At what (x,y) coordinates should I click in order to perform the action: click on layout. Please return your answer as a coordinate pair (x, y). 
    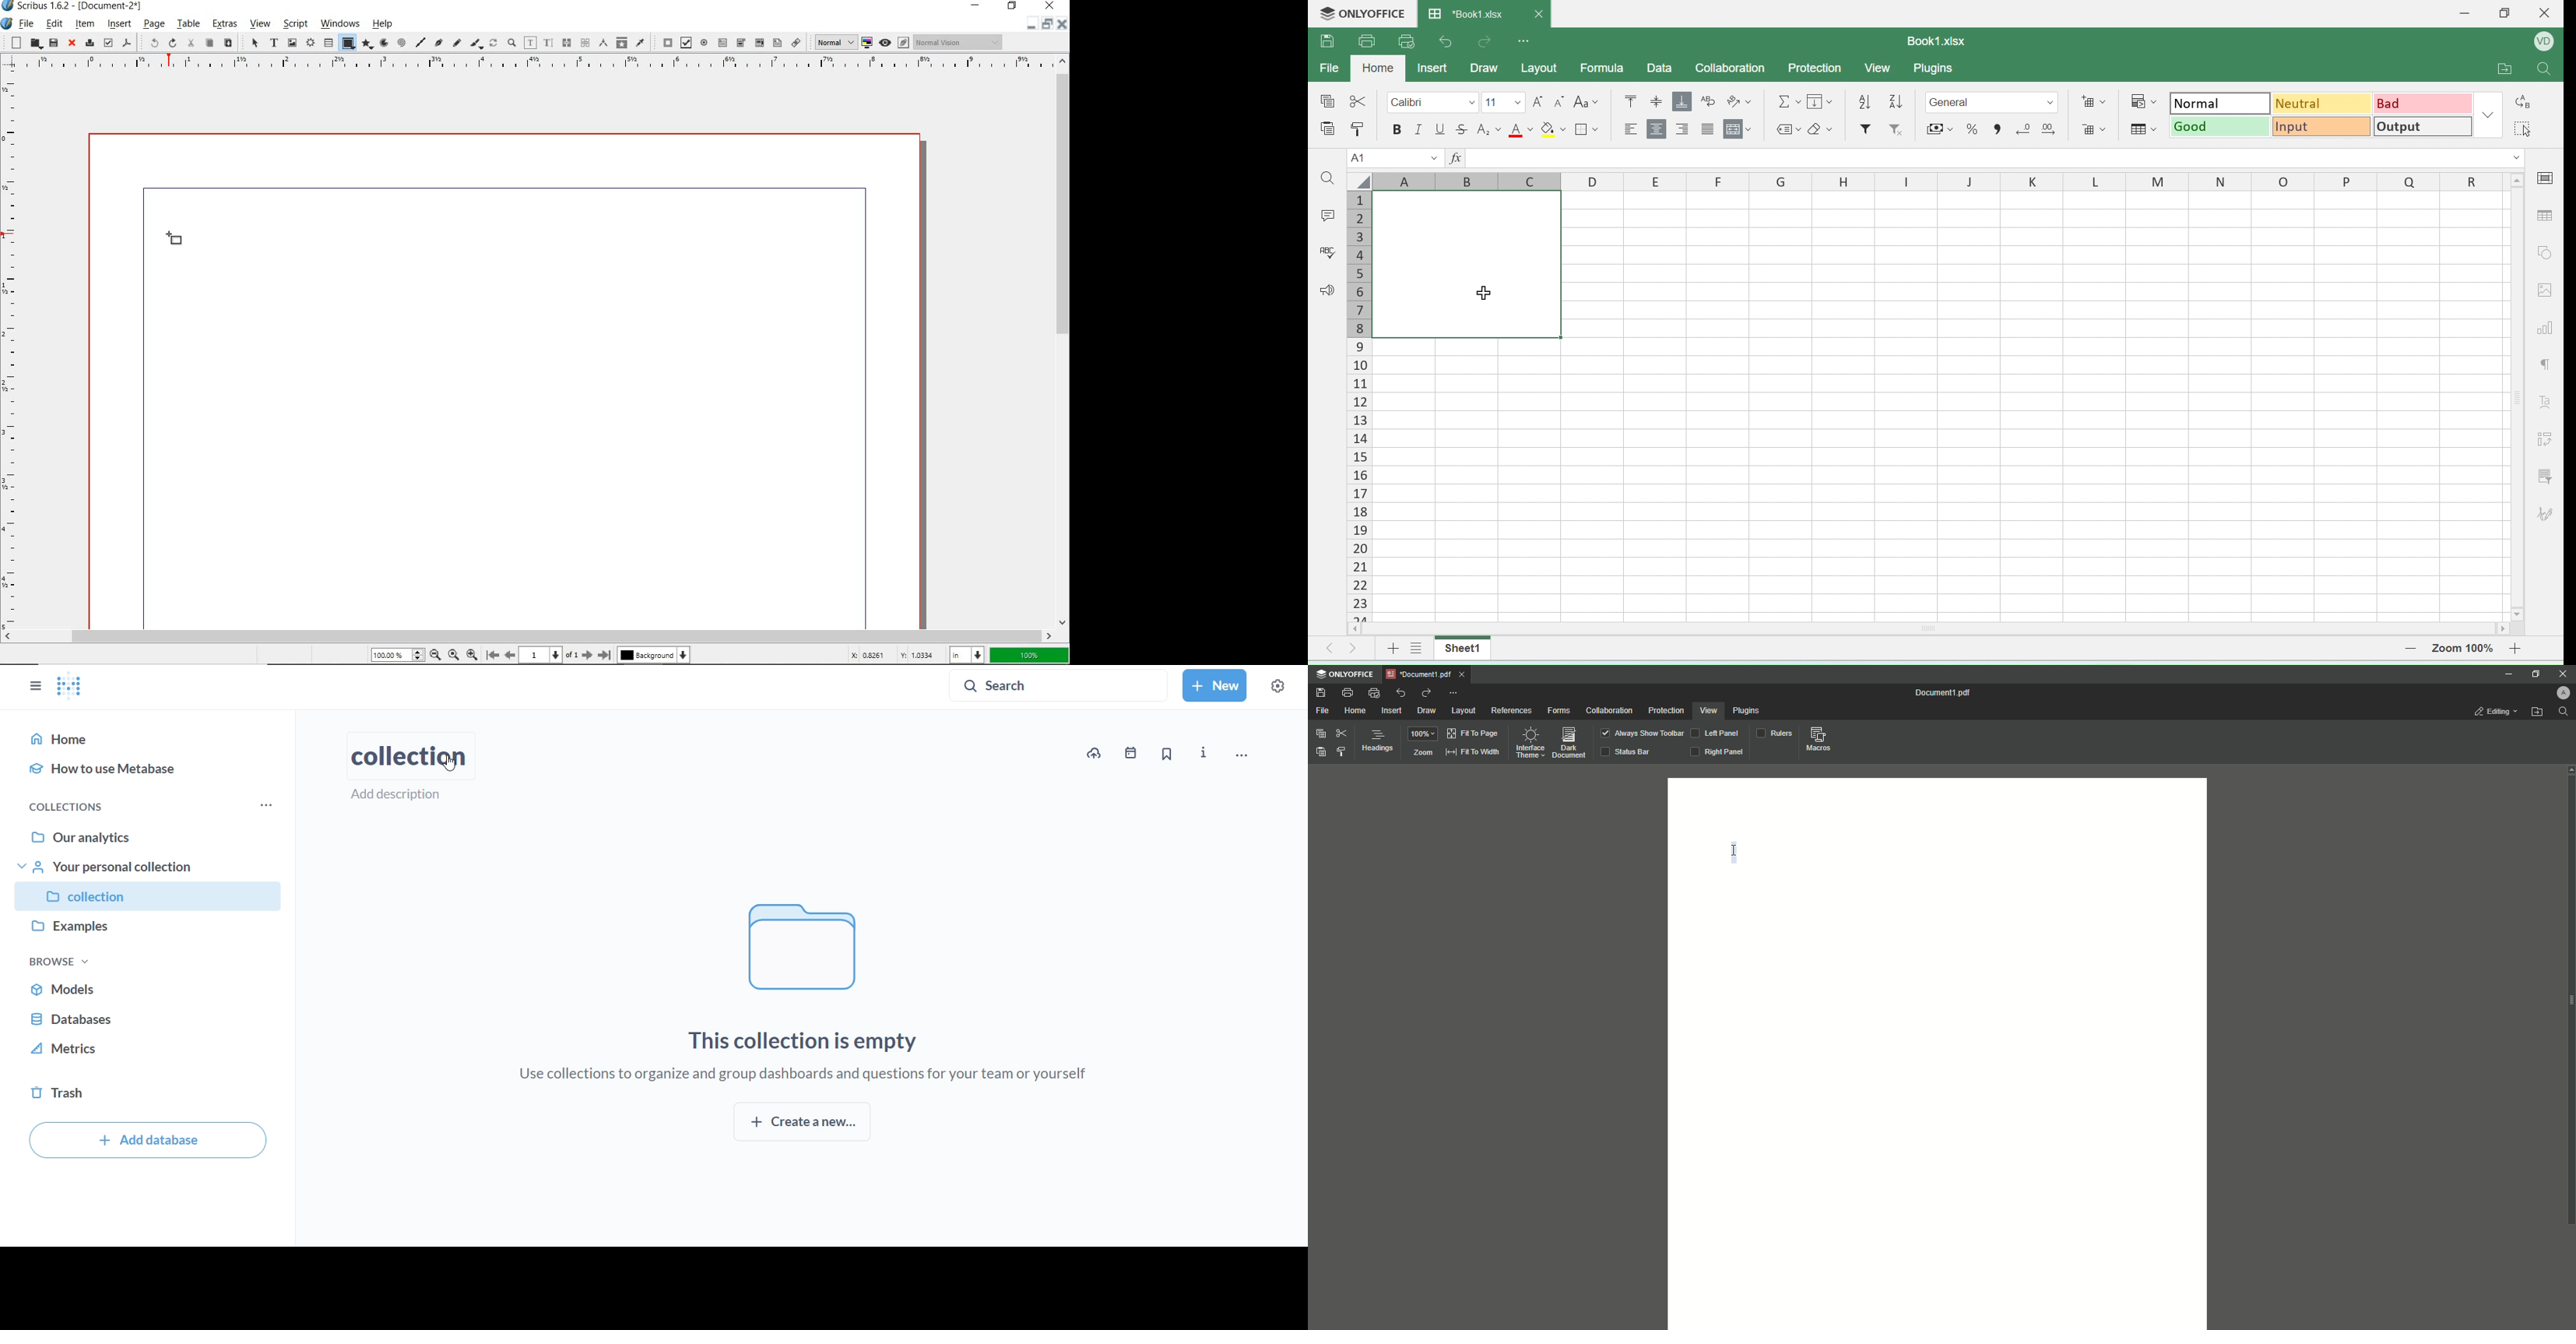
    Looking at the image, I should click on (1464, 712).